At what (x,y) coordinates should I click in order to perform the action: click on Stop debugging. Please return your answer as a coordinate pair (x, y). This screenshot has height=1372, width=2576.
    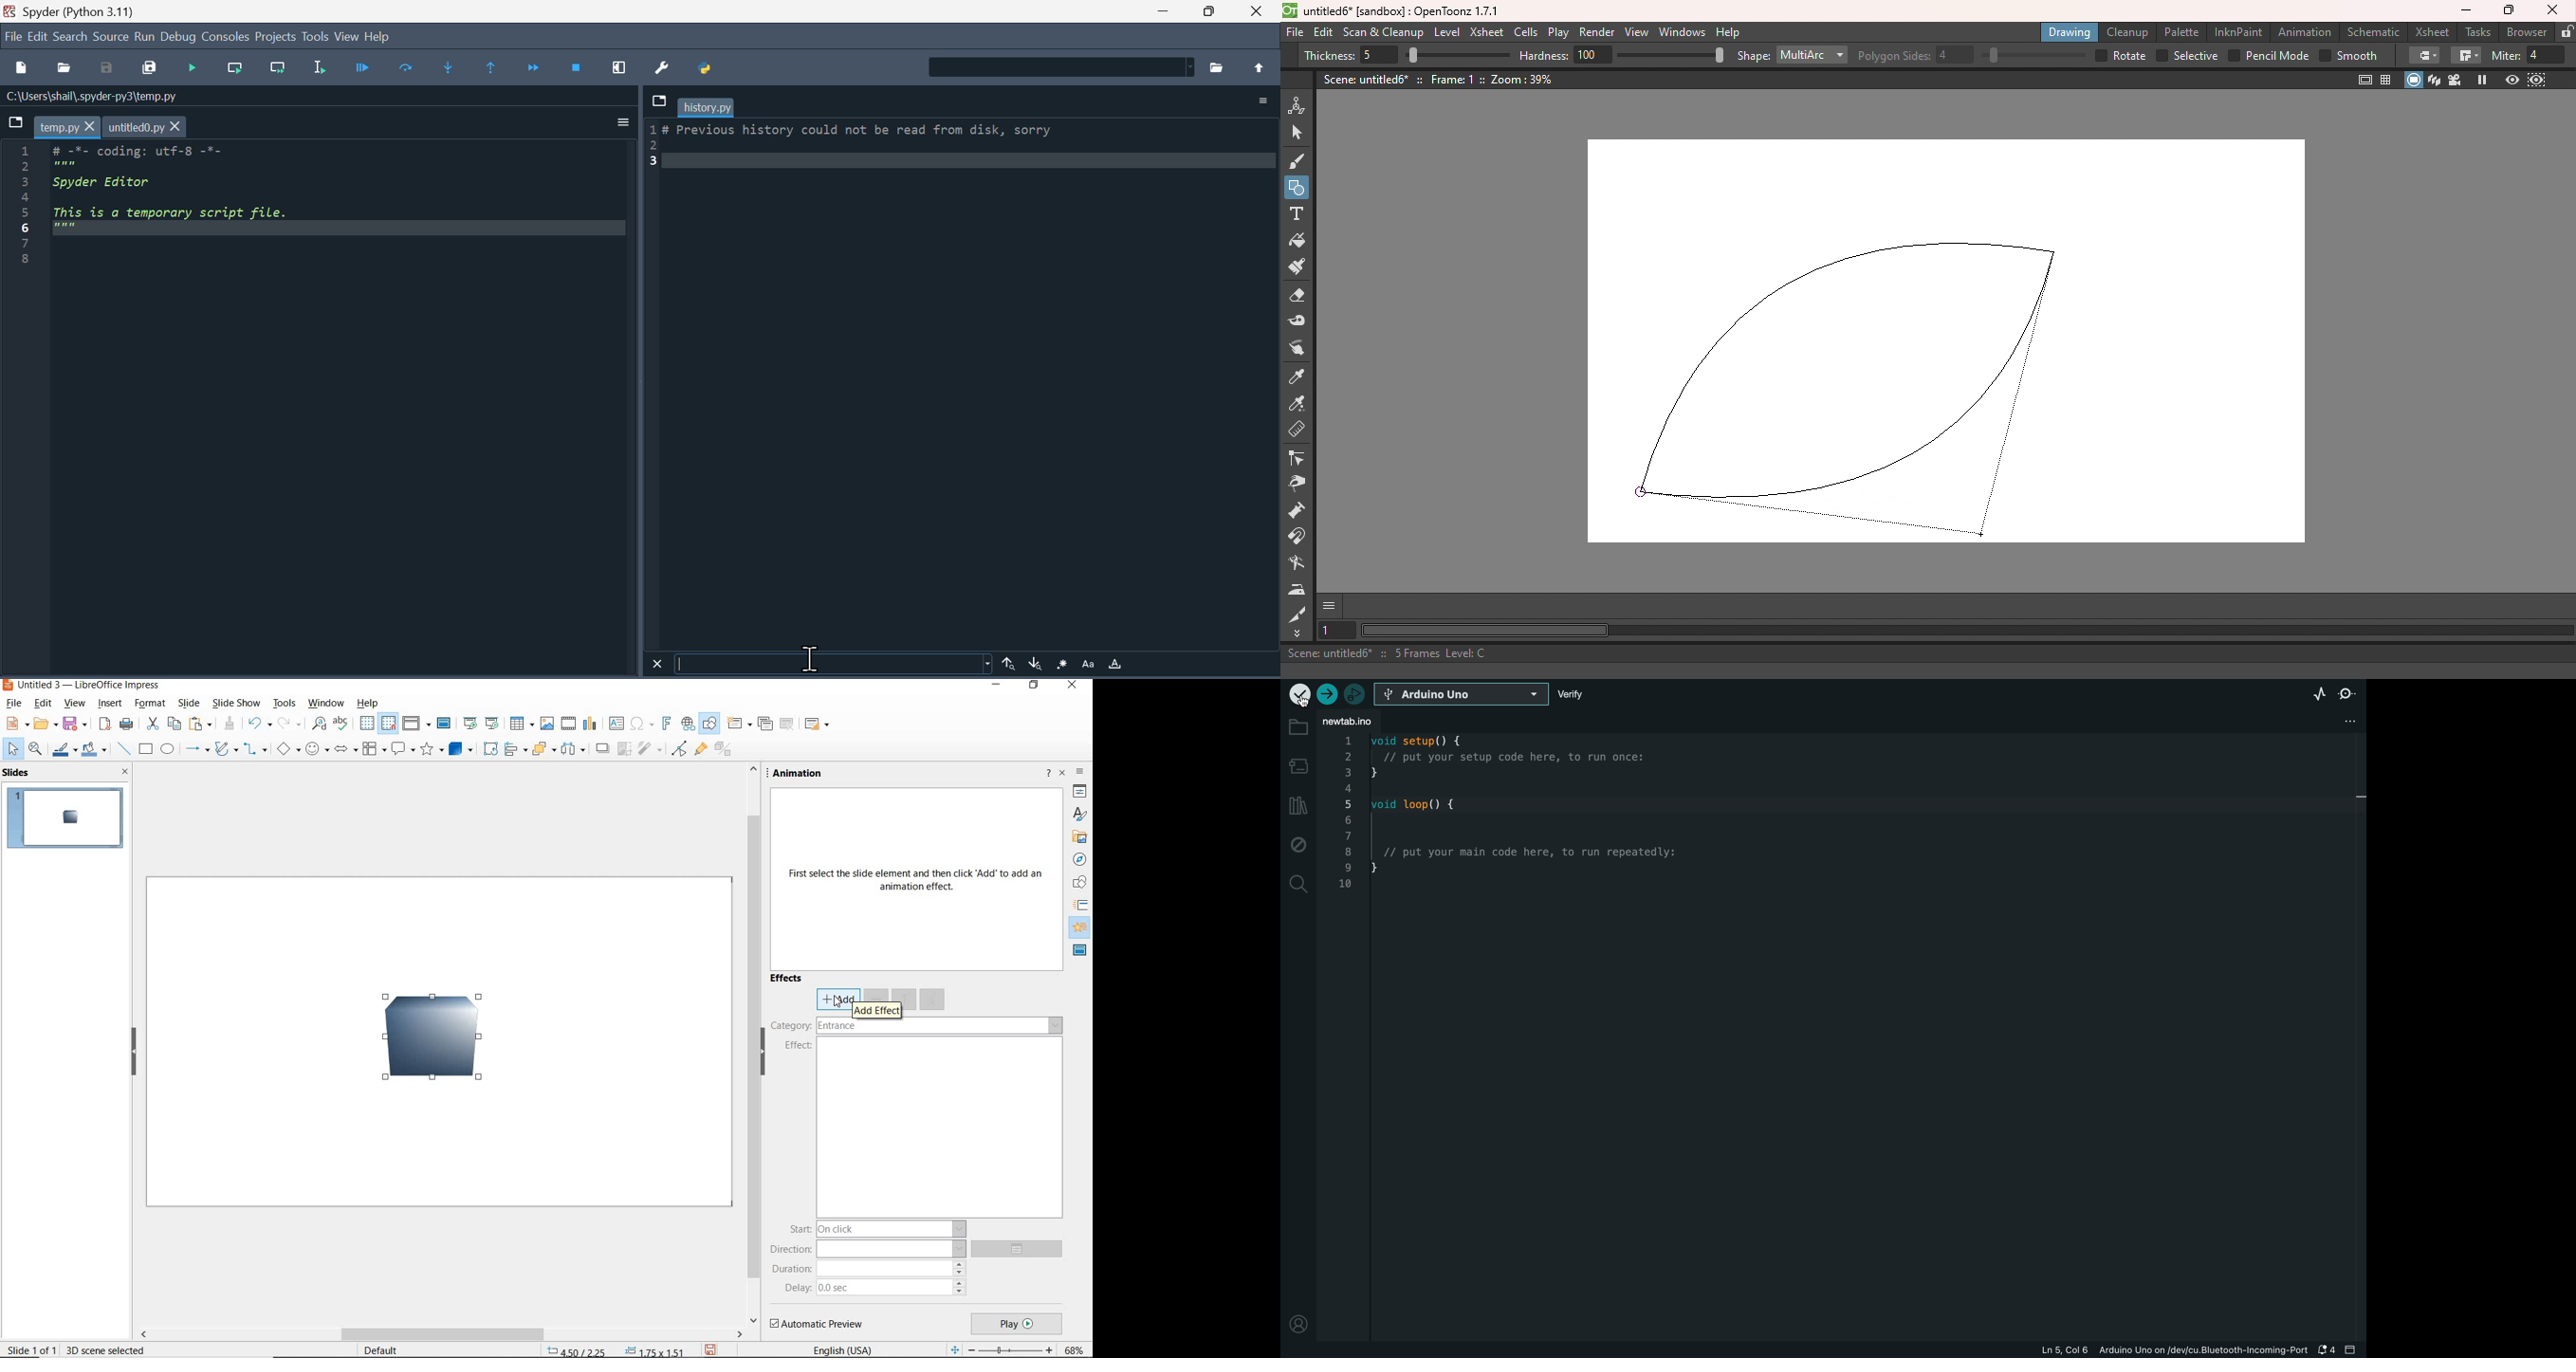
    Looking at the image, I should click on (581, 65).